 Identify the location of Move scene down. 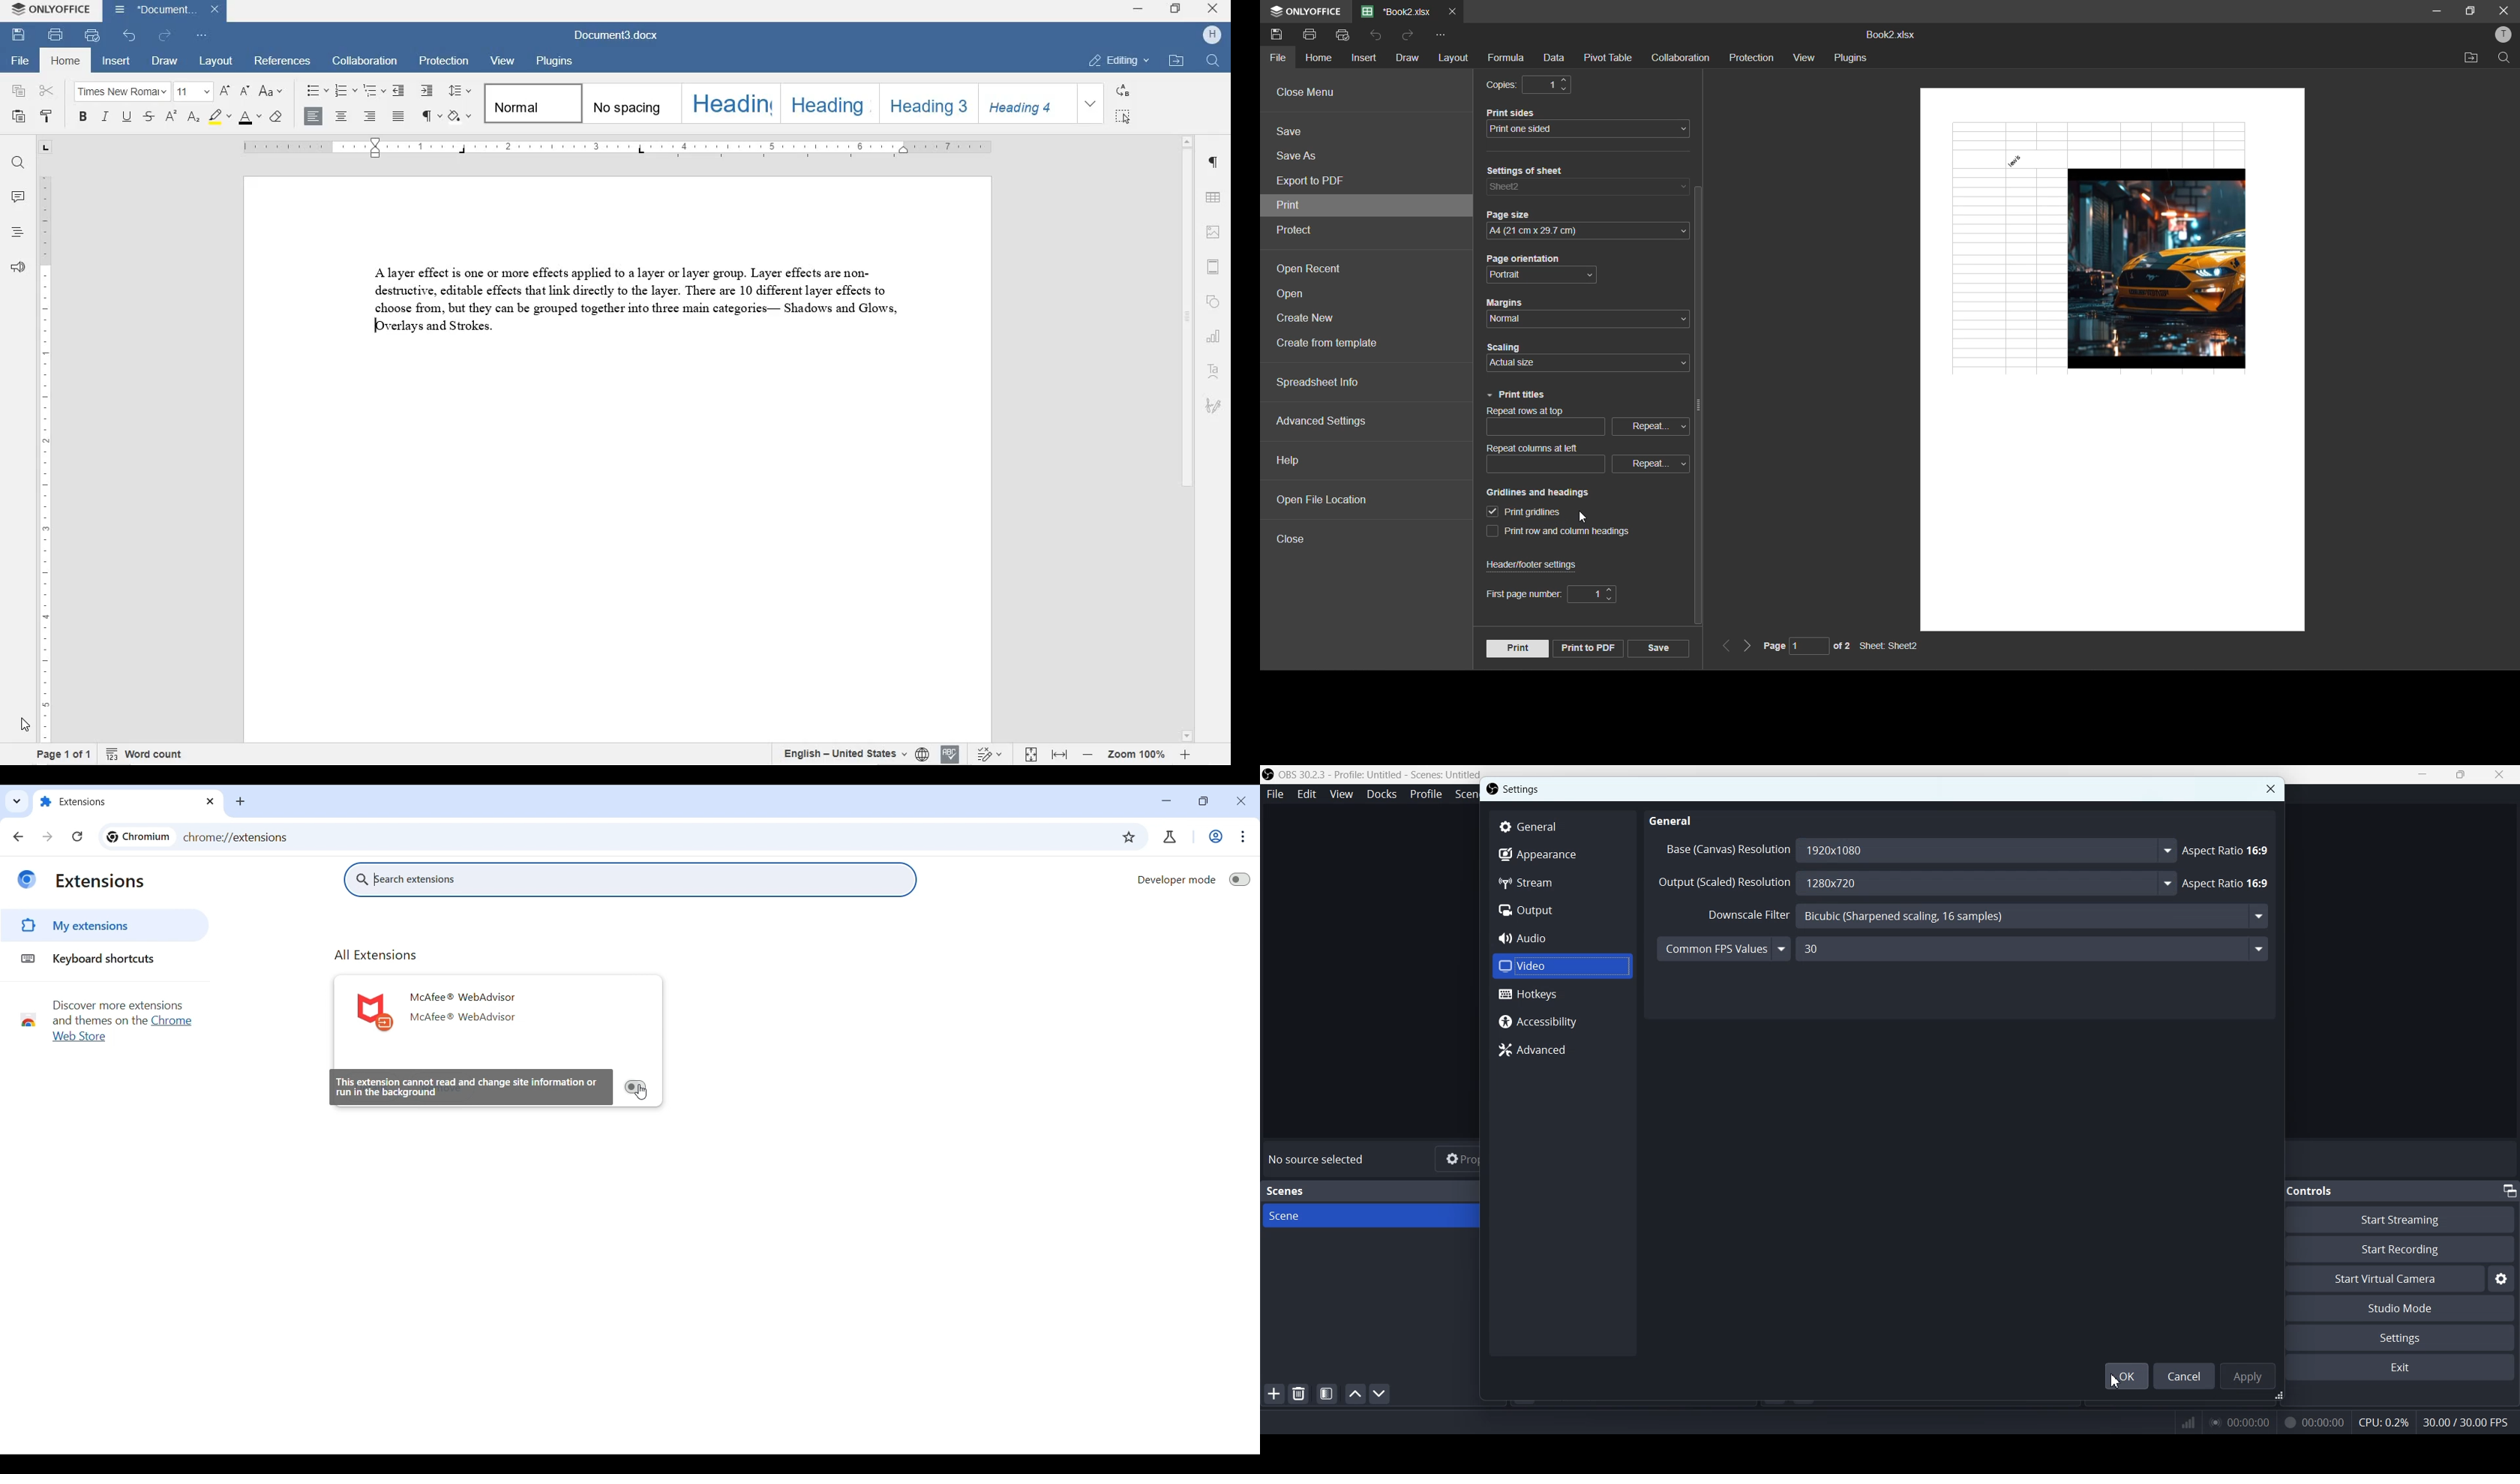
(1379, 1394).